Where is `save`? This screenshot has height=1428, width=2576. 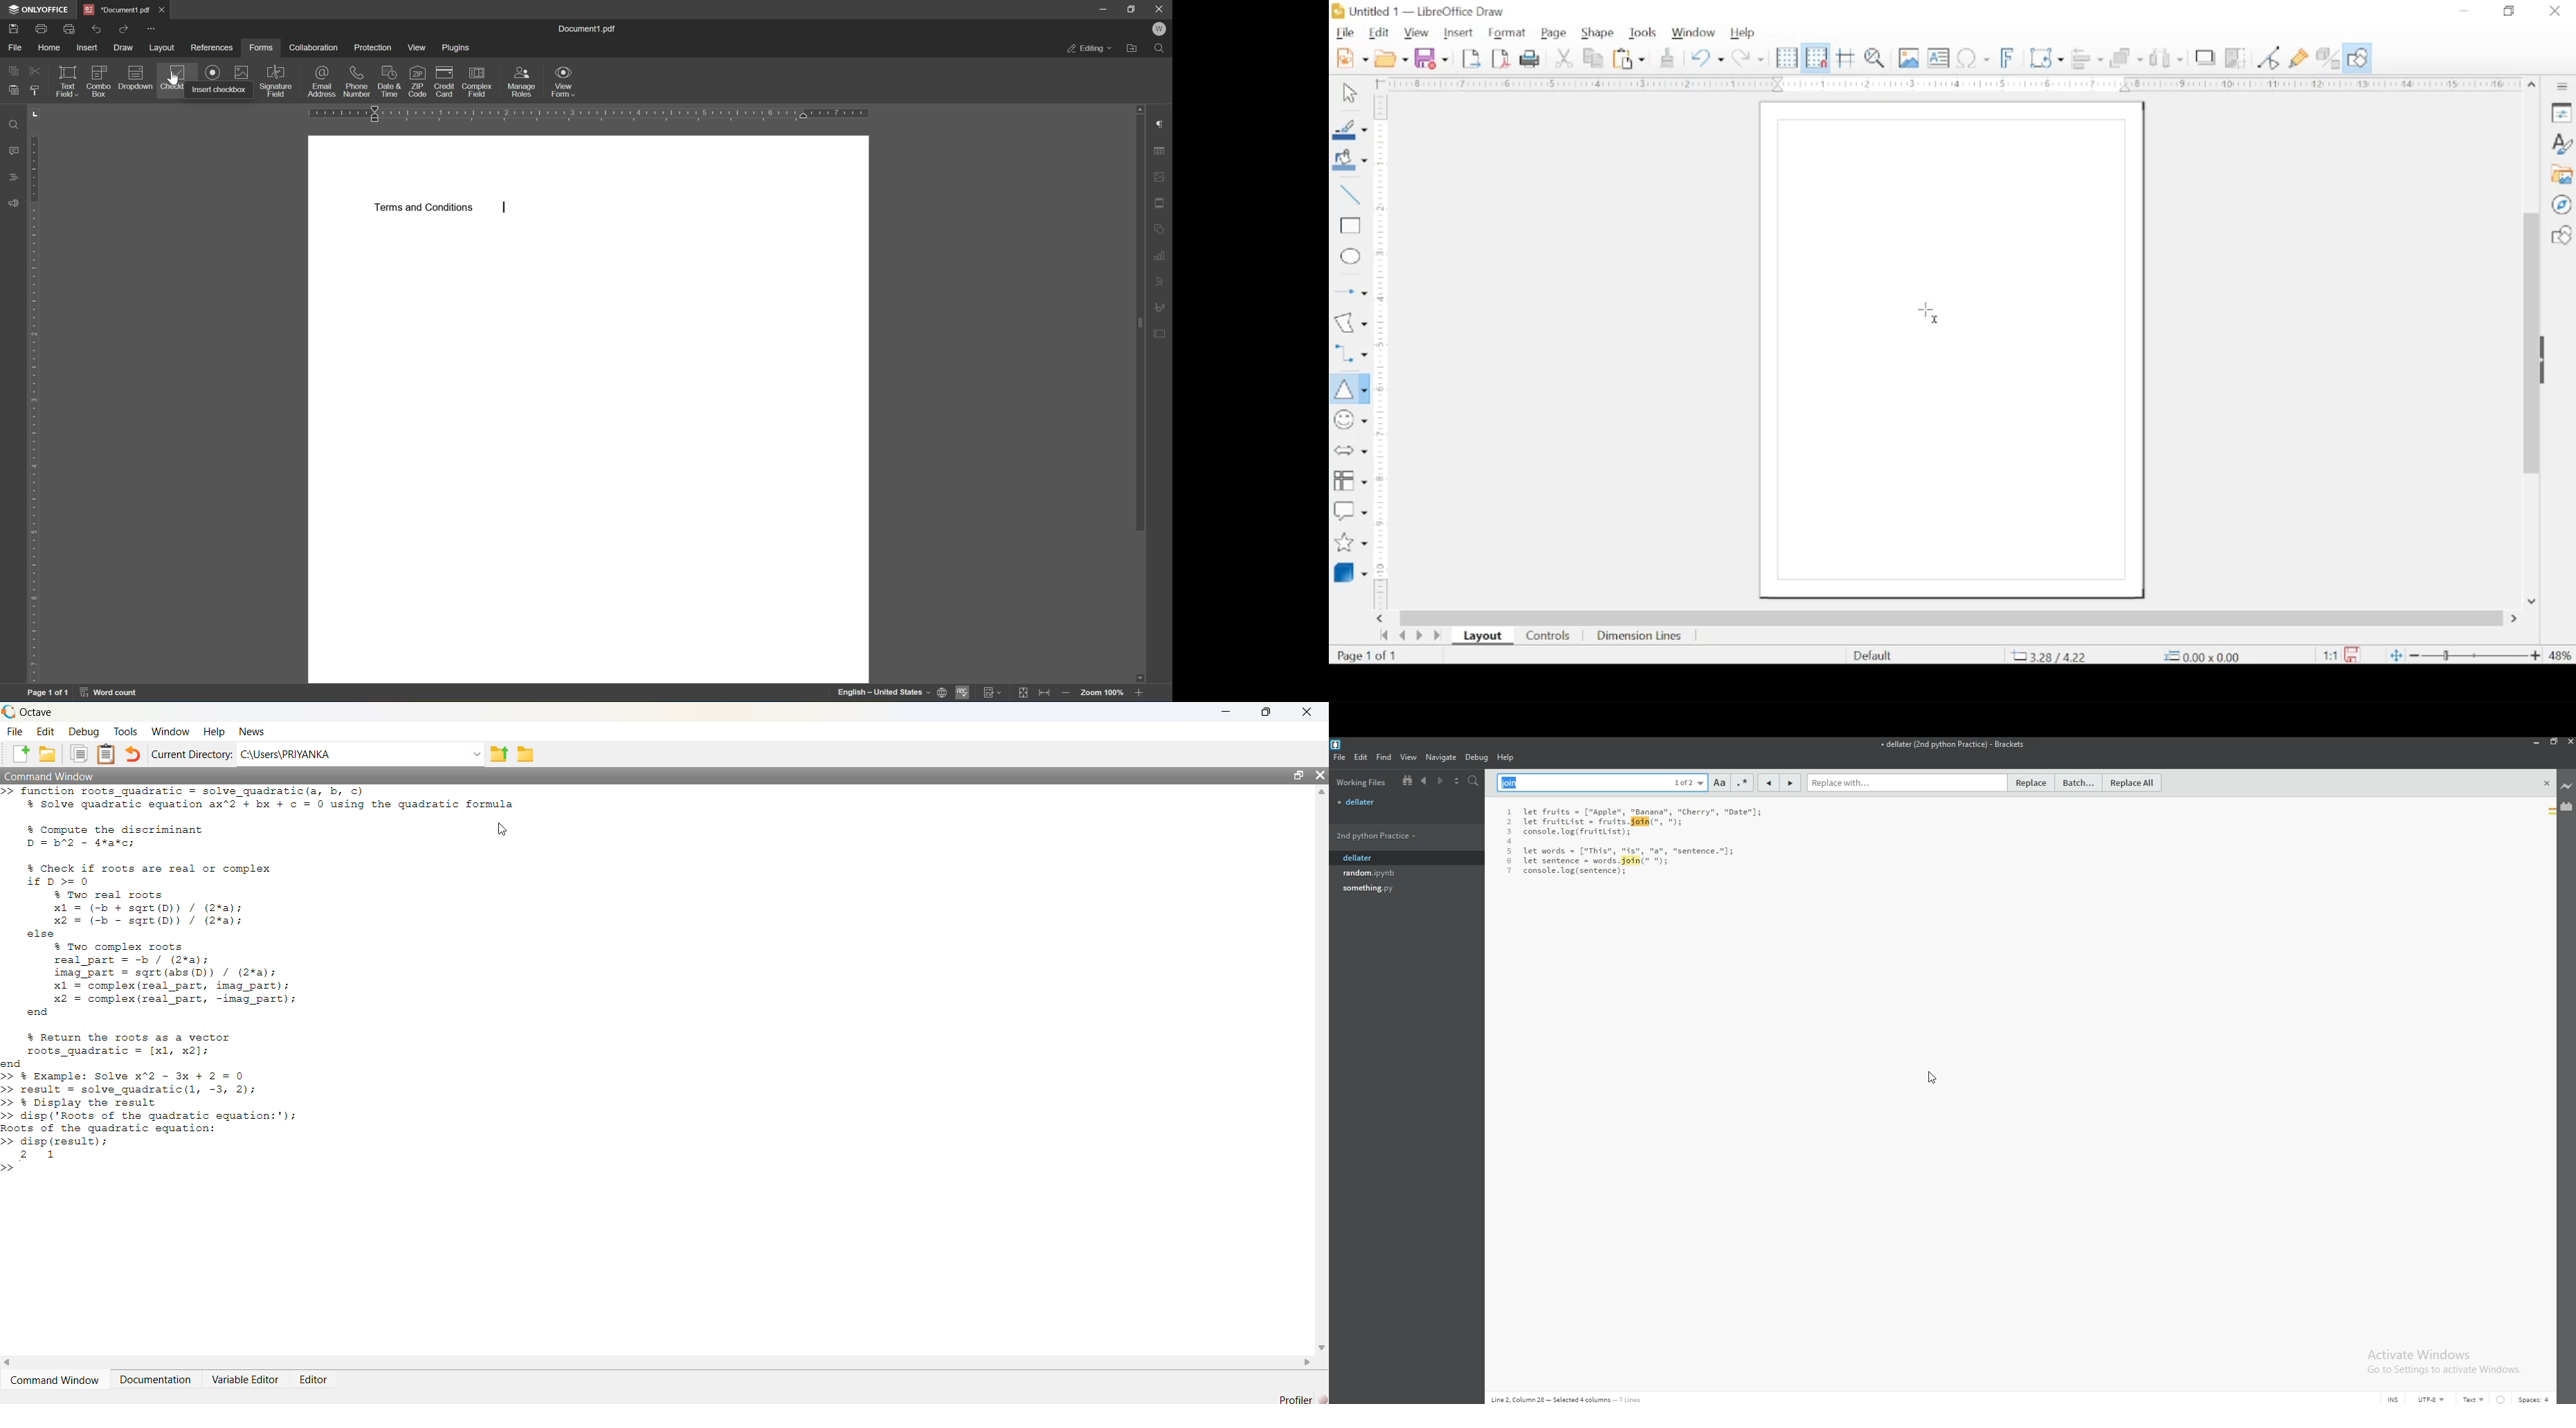 save is located at coordinates (1432, 57).